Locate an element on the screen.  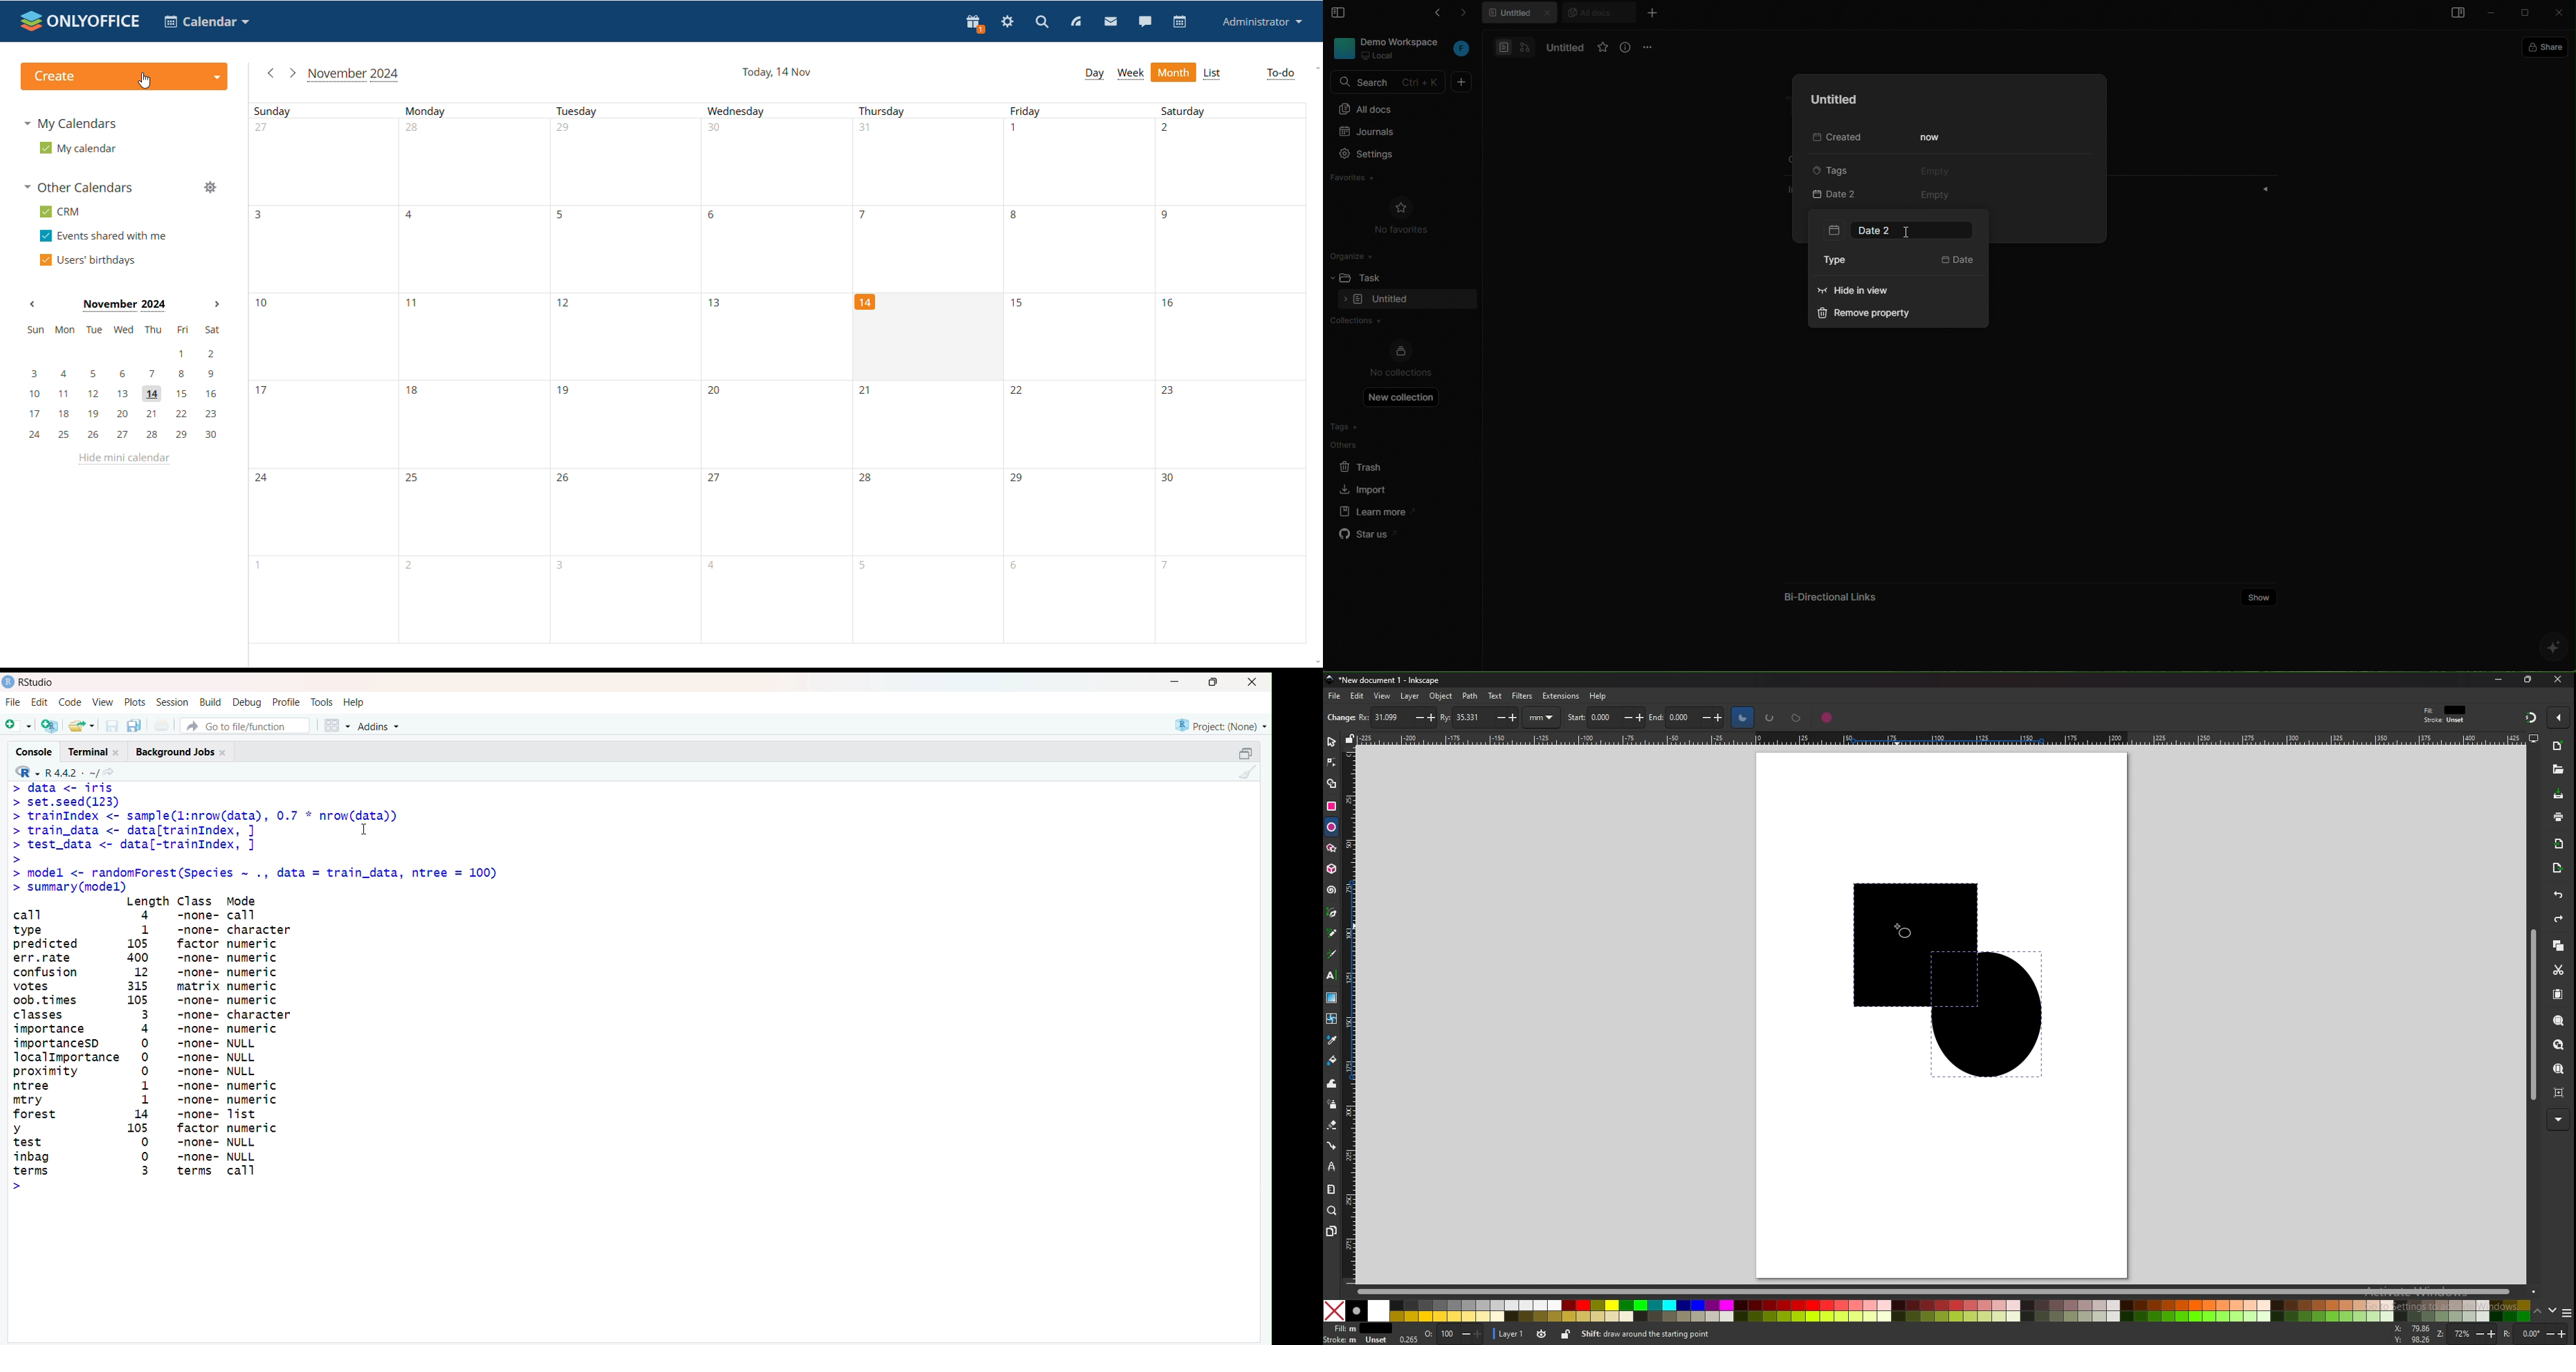
current month is located at coordinates (355, 74).